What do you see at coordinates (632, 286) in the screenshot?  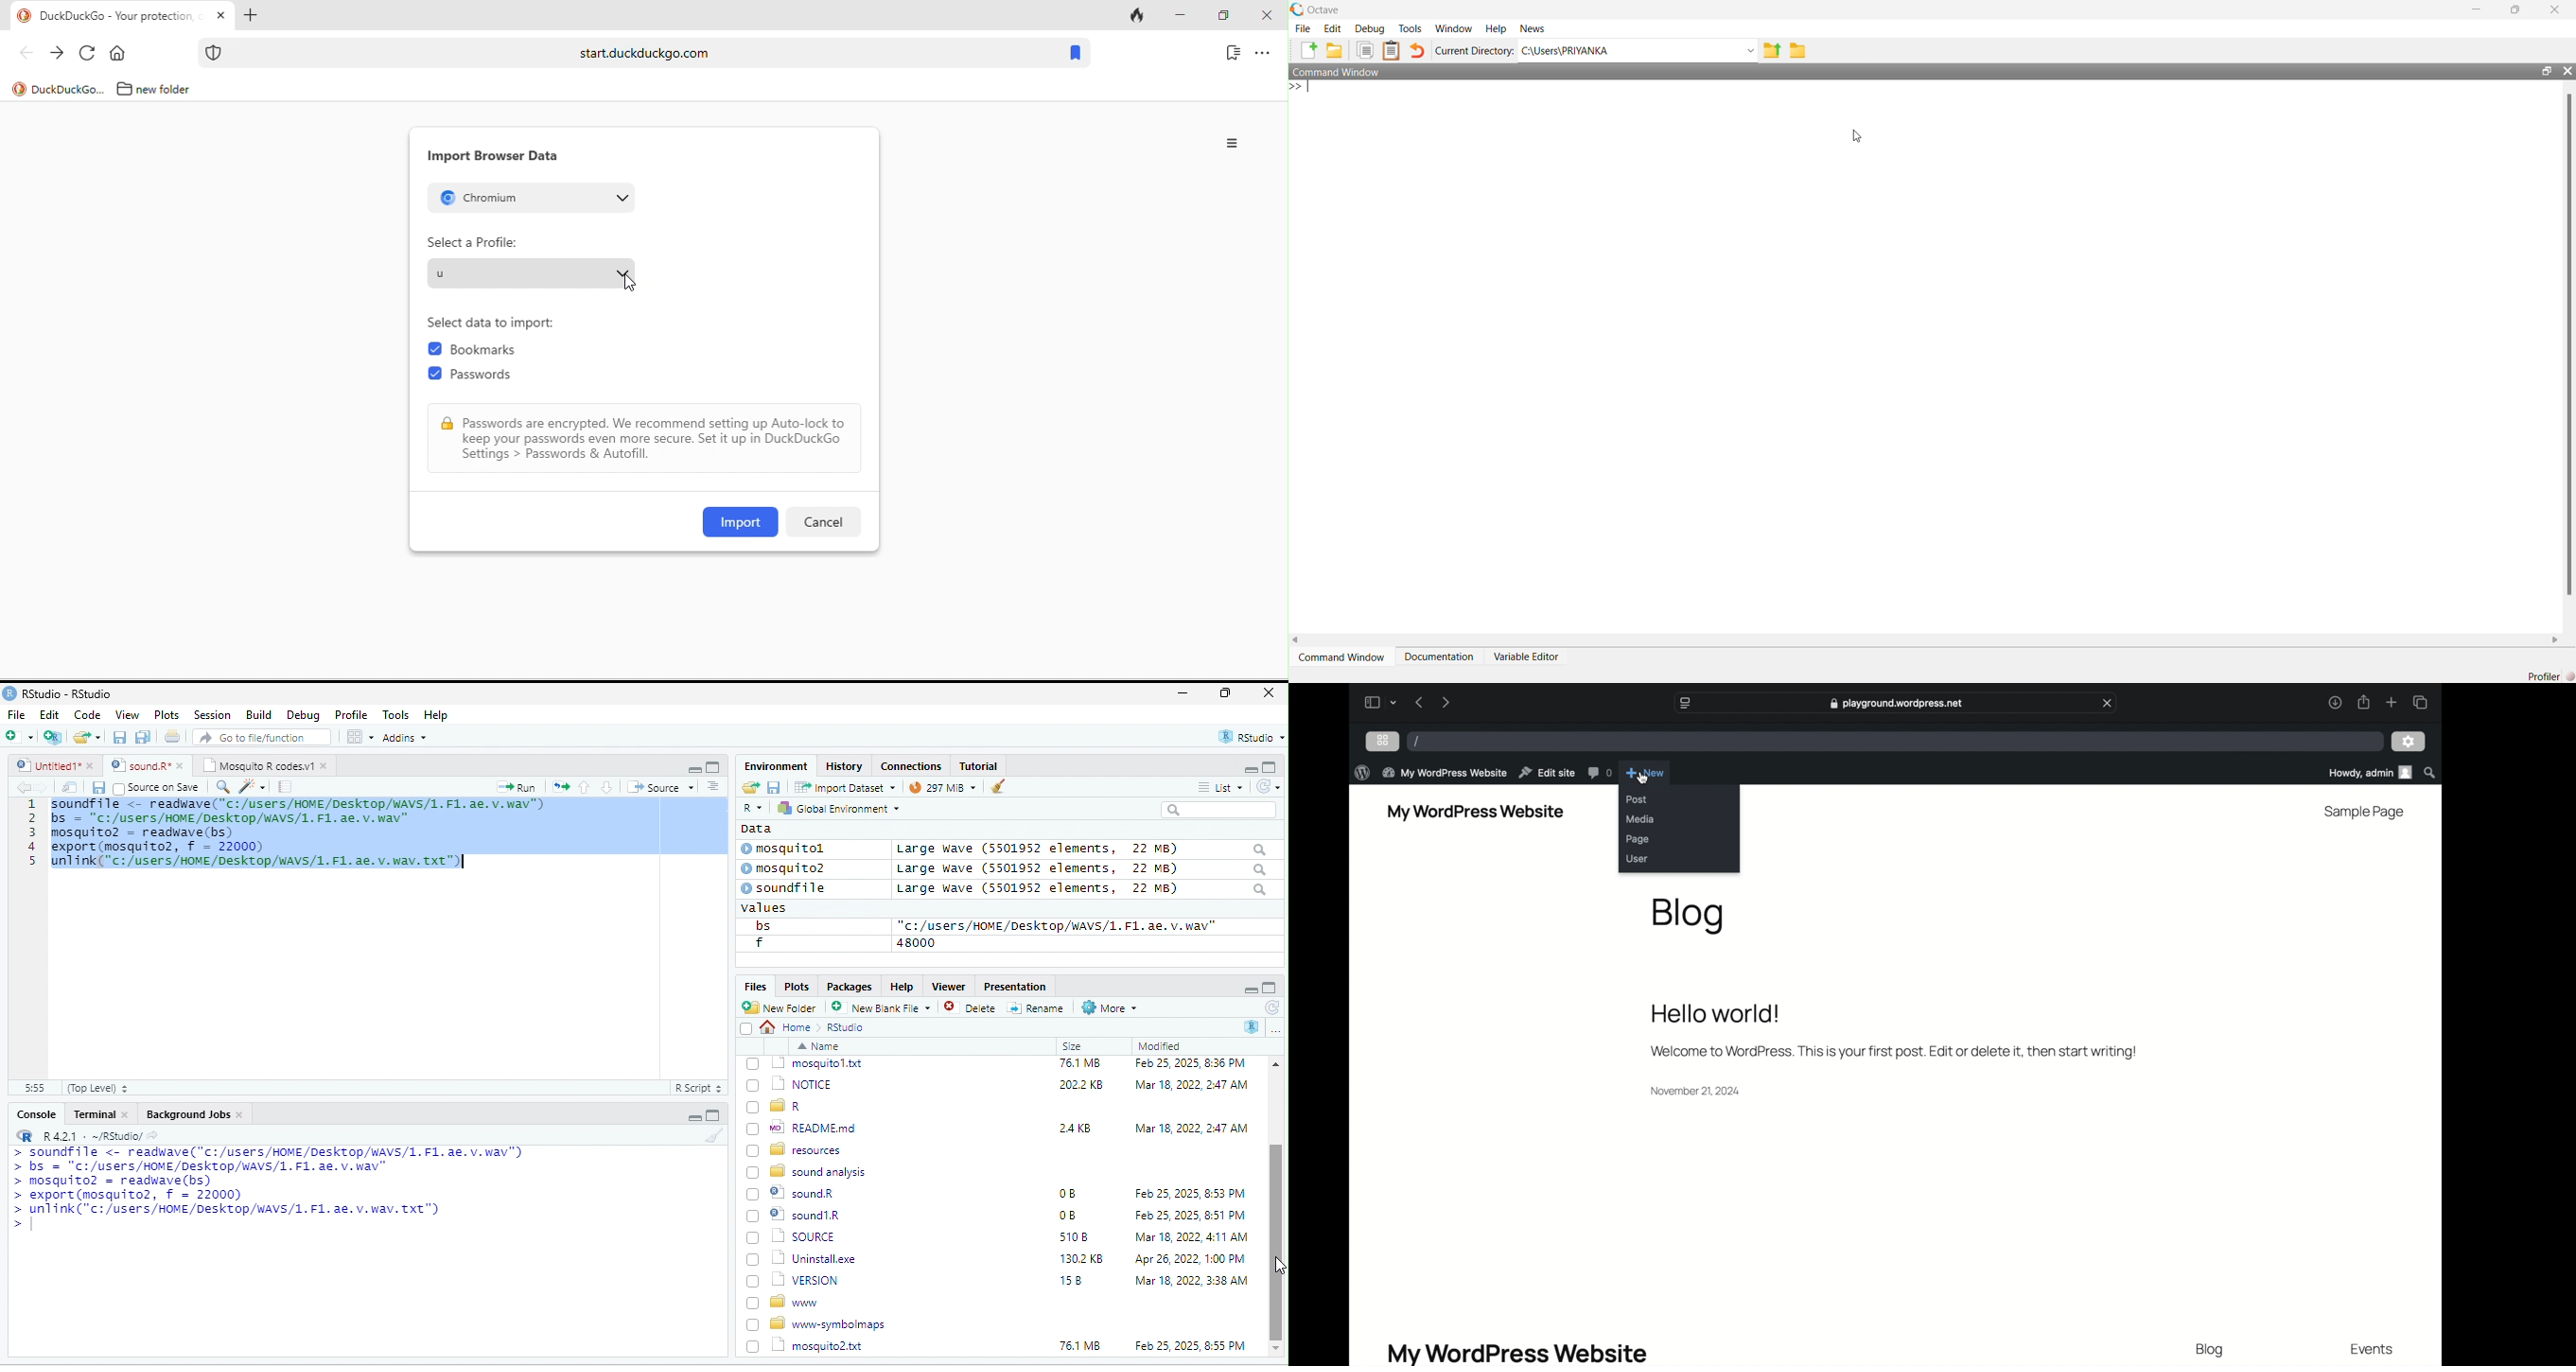 I see `cursor` at bounding box center [632, 286].